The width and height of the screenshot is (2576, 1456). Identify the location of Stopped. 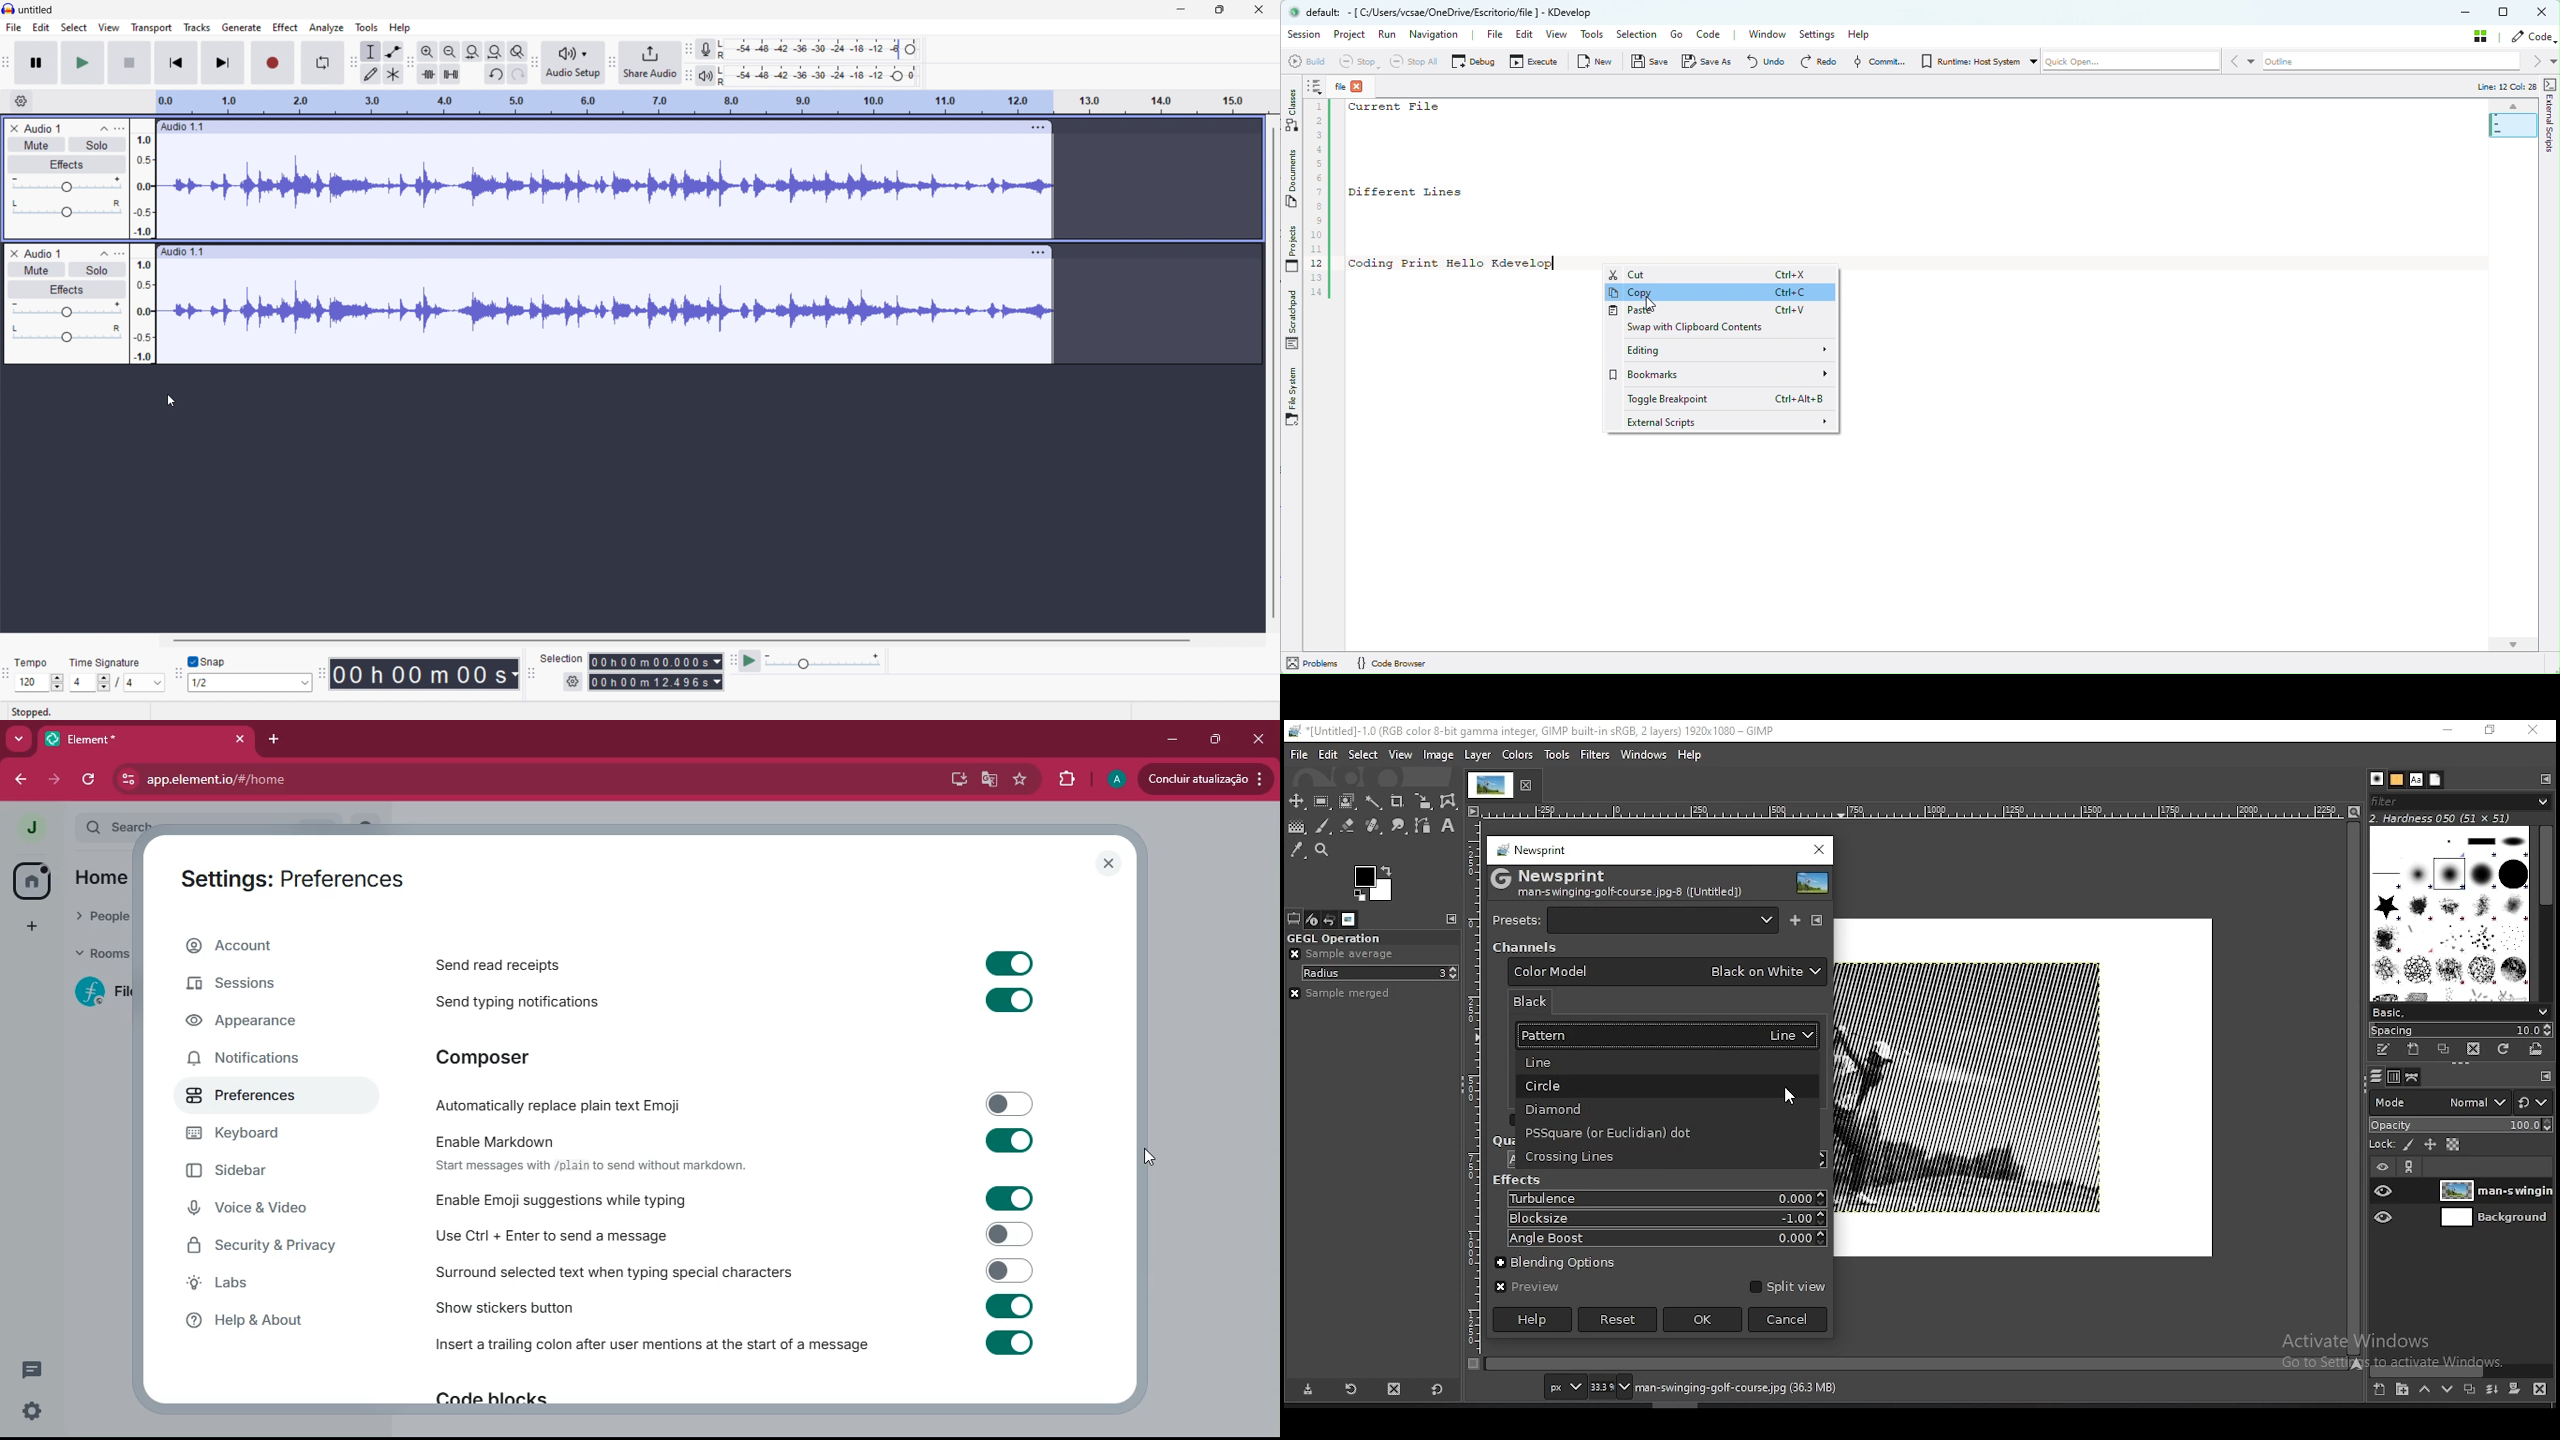
(33, 712).